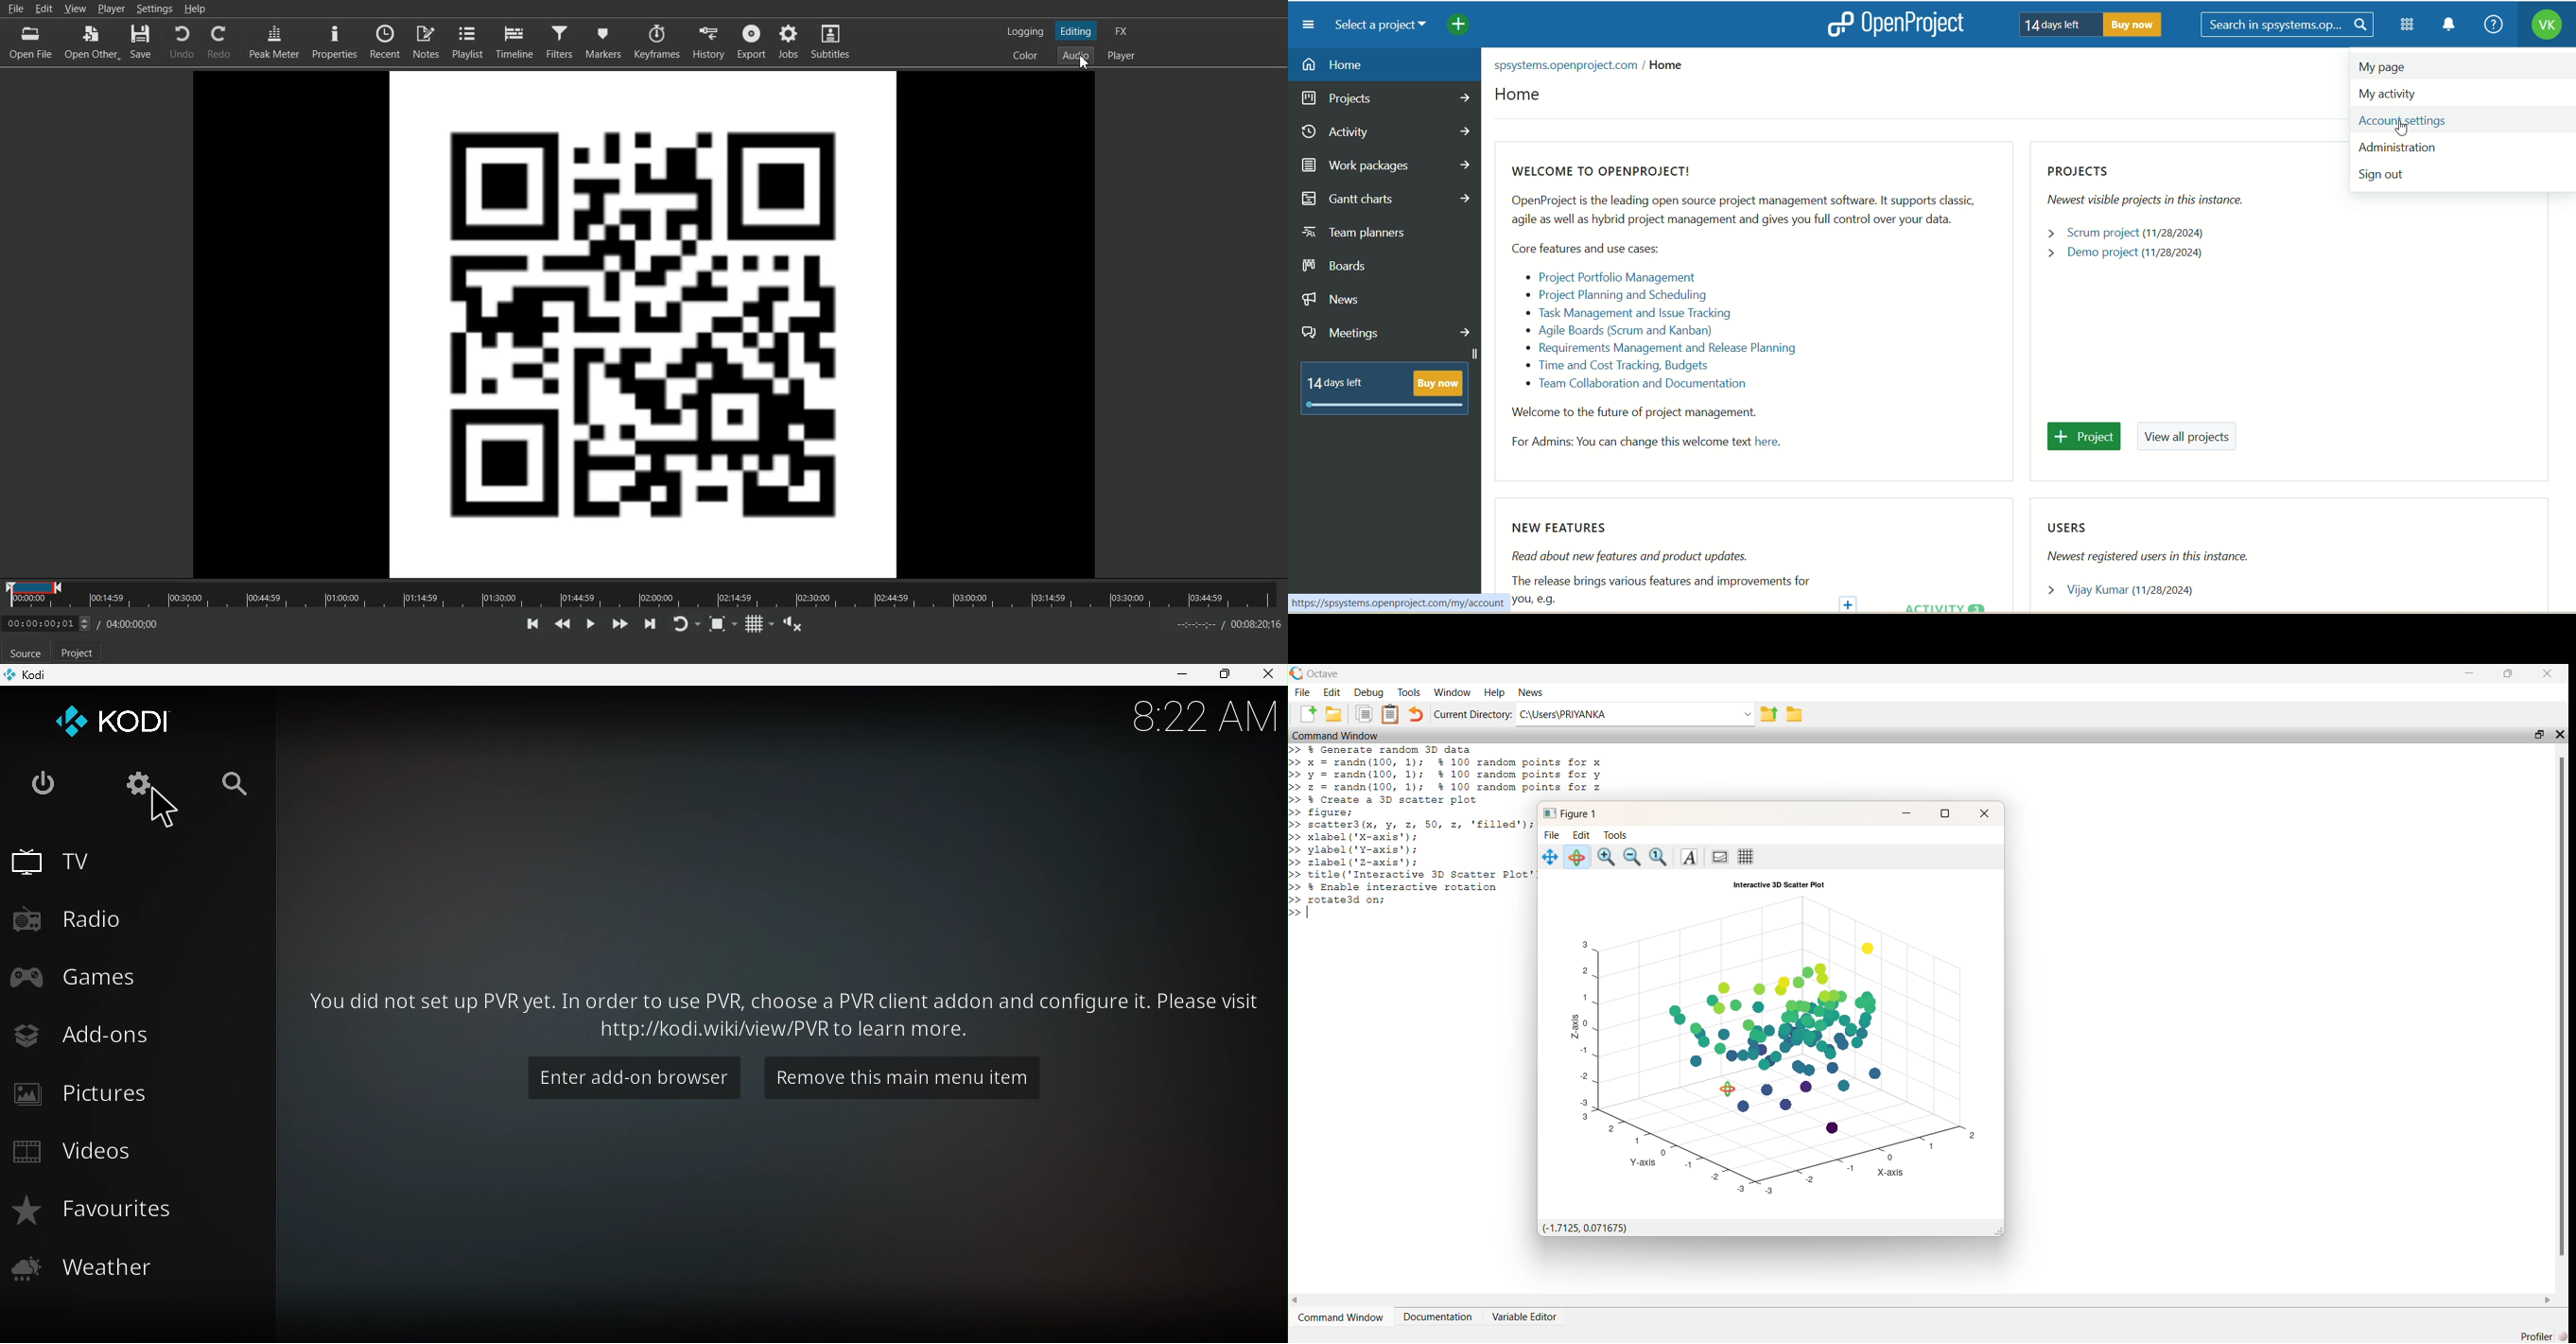 This screenshot has width=2576, height=1344. Describe the element at coordinates (274, 42) in the screenshot. I see `Peak Meter` at that location.